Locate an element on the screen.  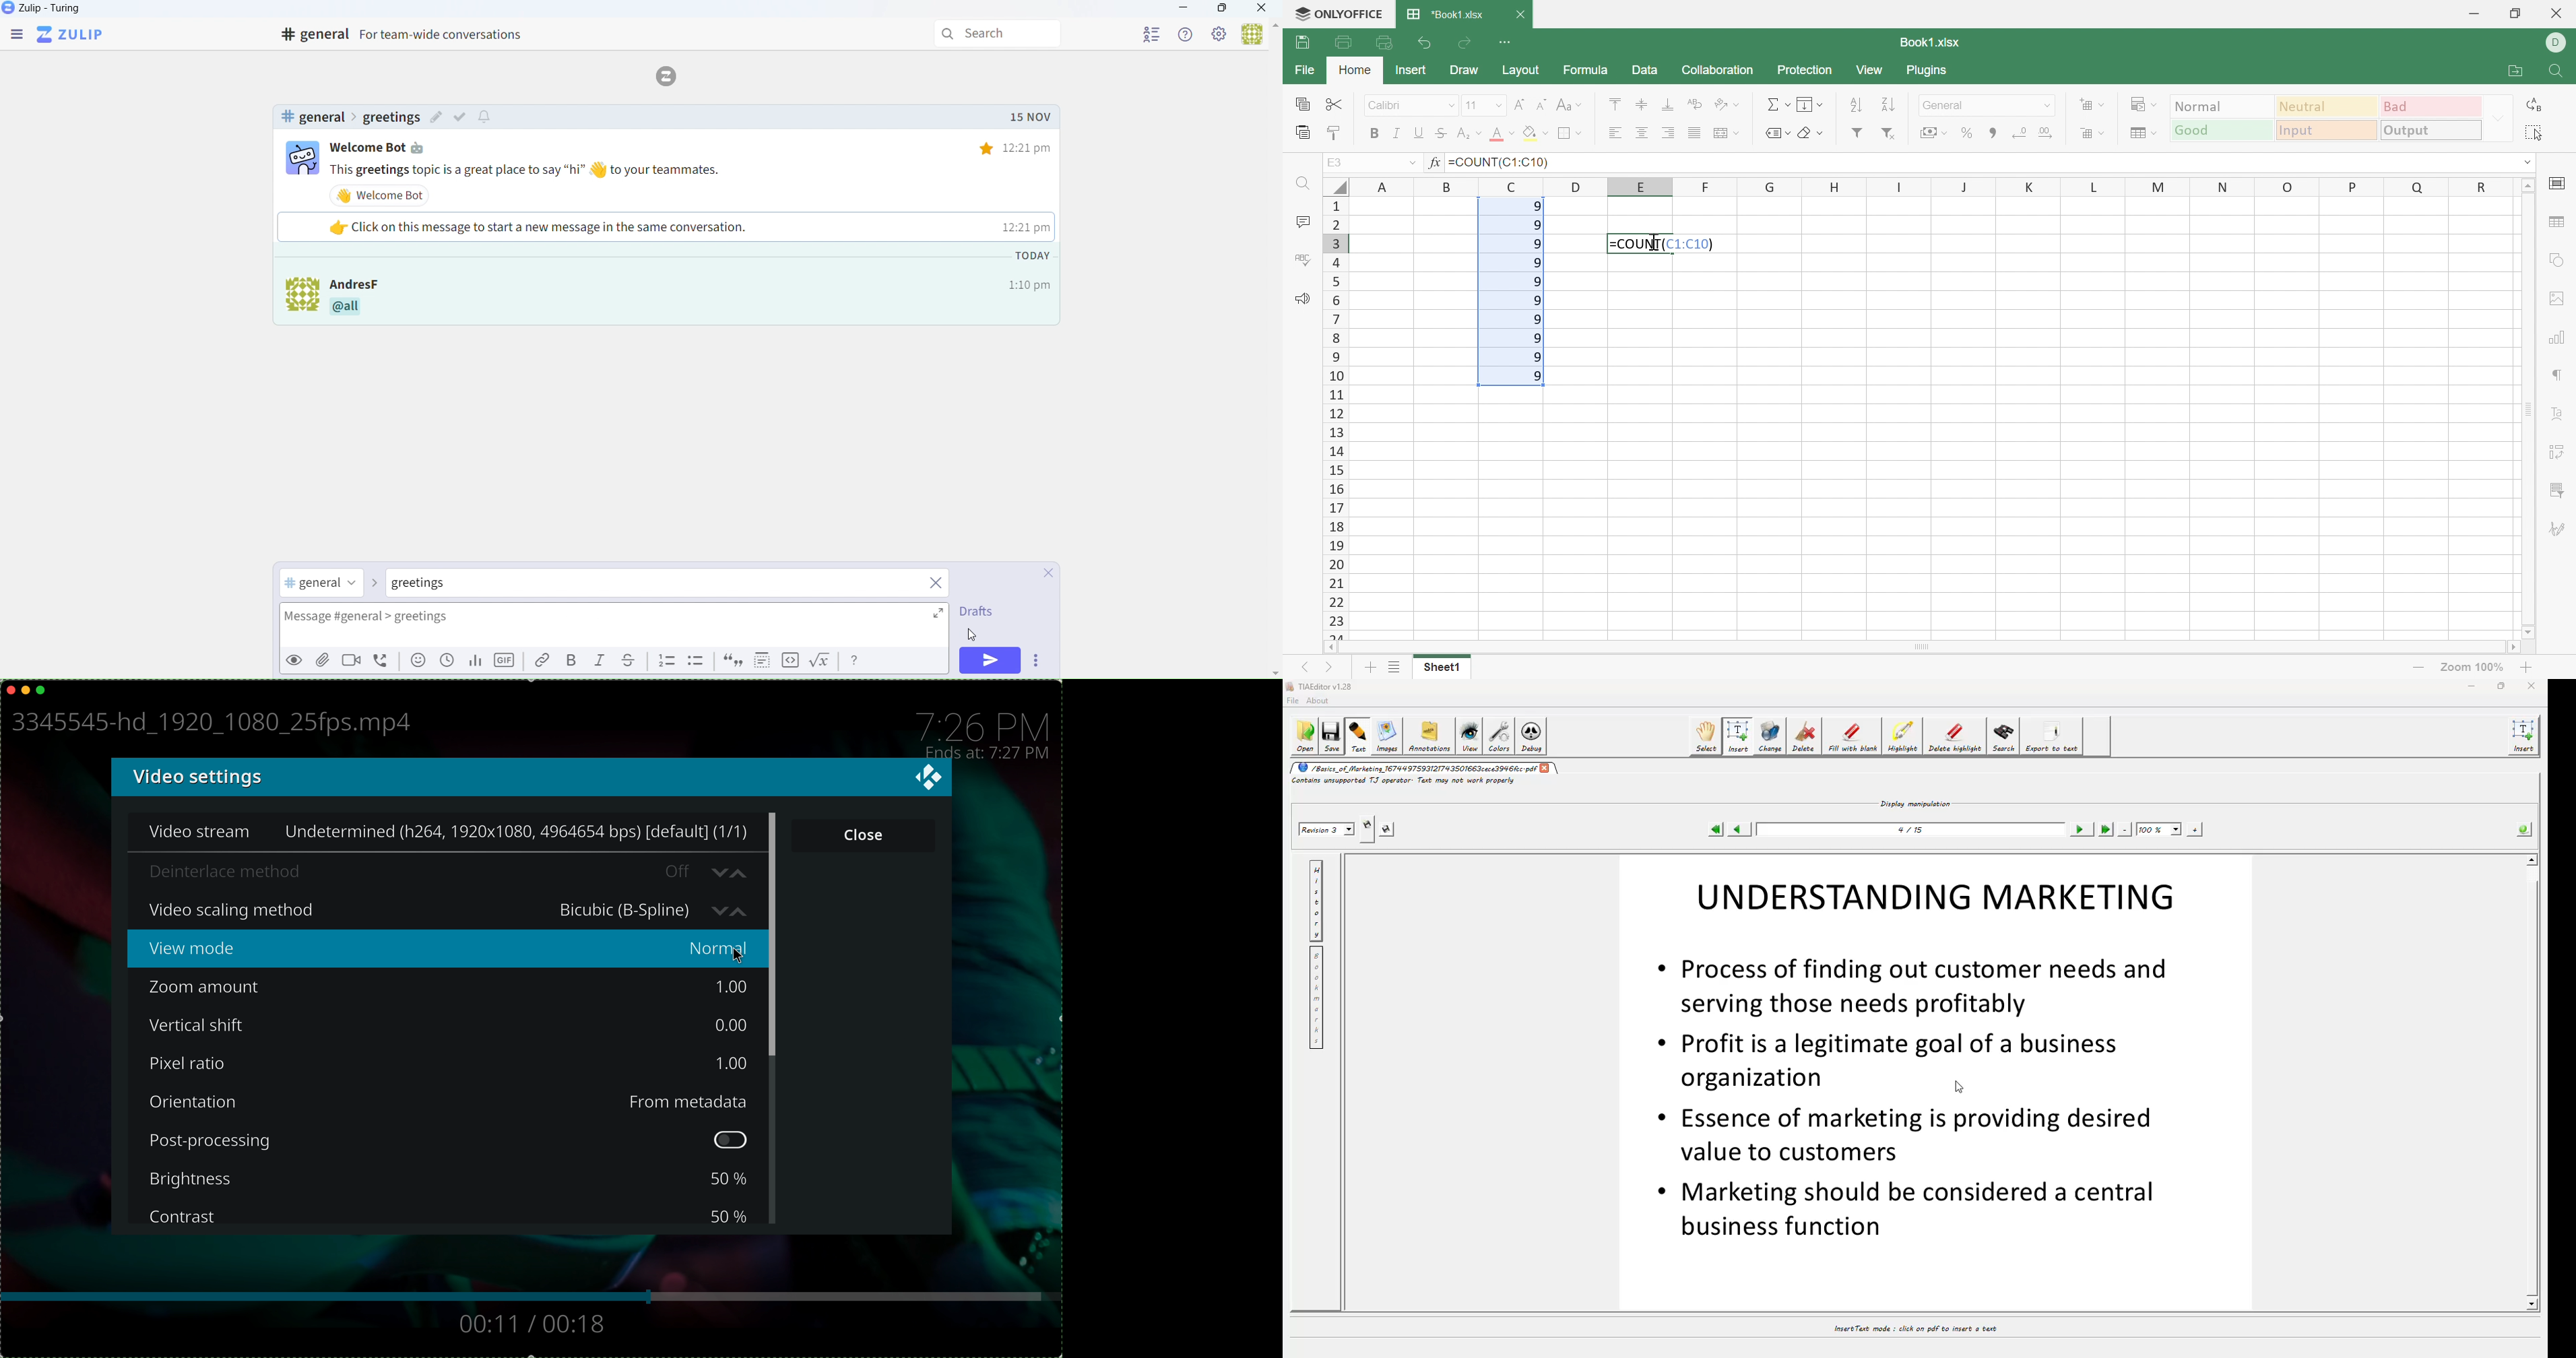
contrast is located at coordinates (184, 1217).